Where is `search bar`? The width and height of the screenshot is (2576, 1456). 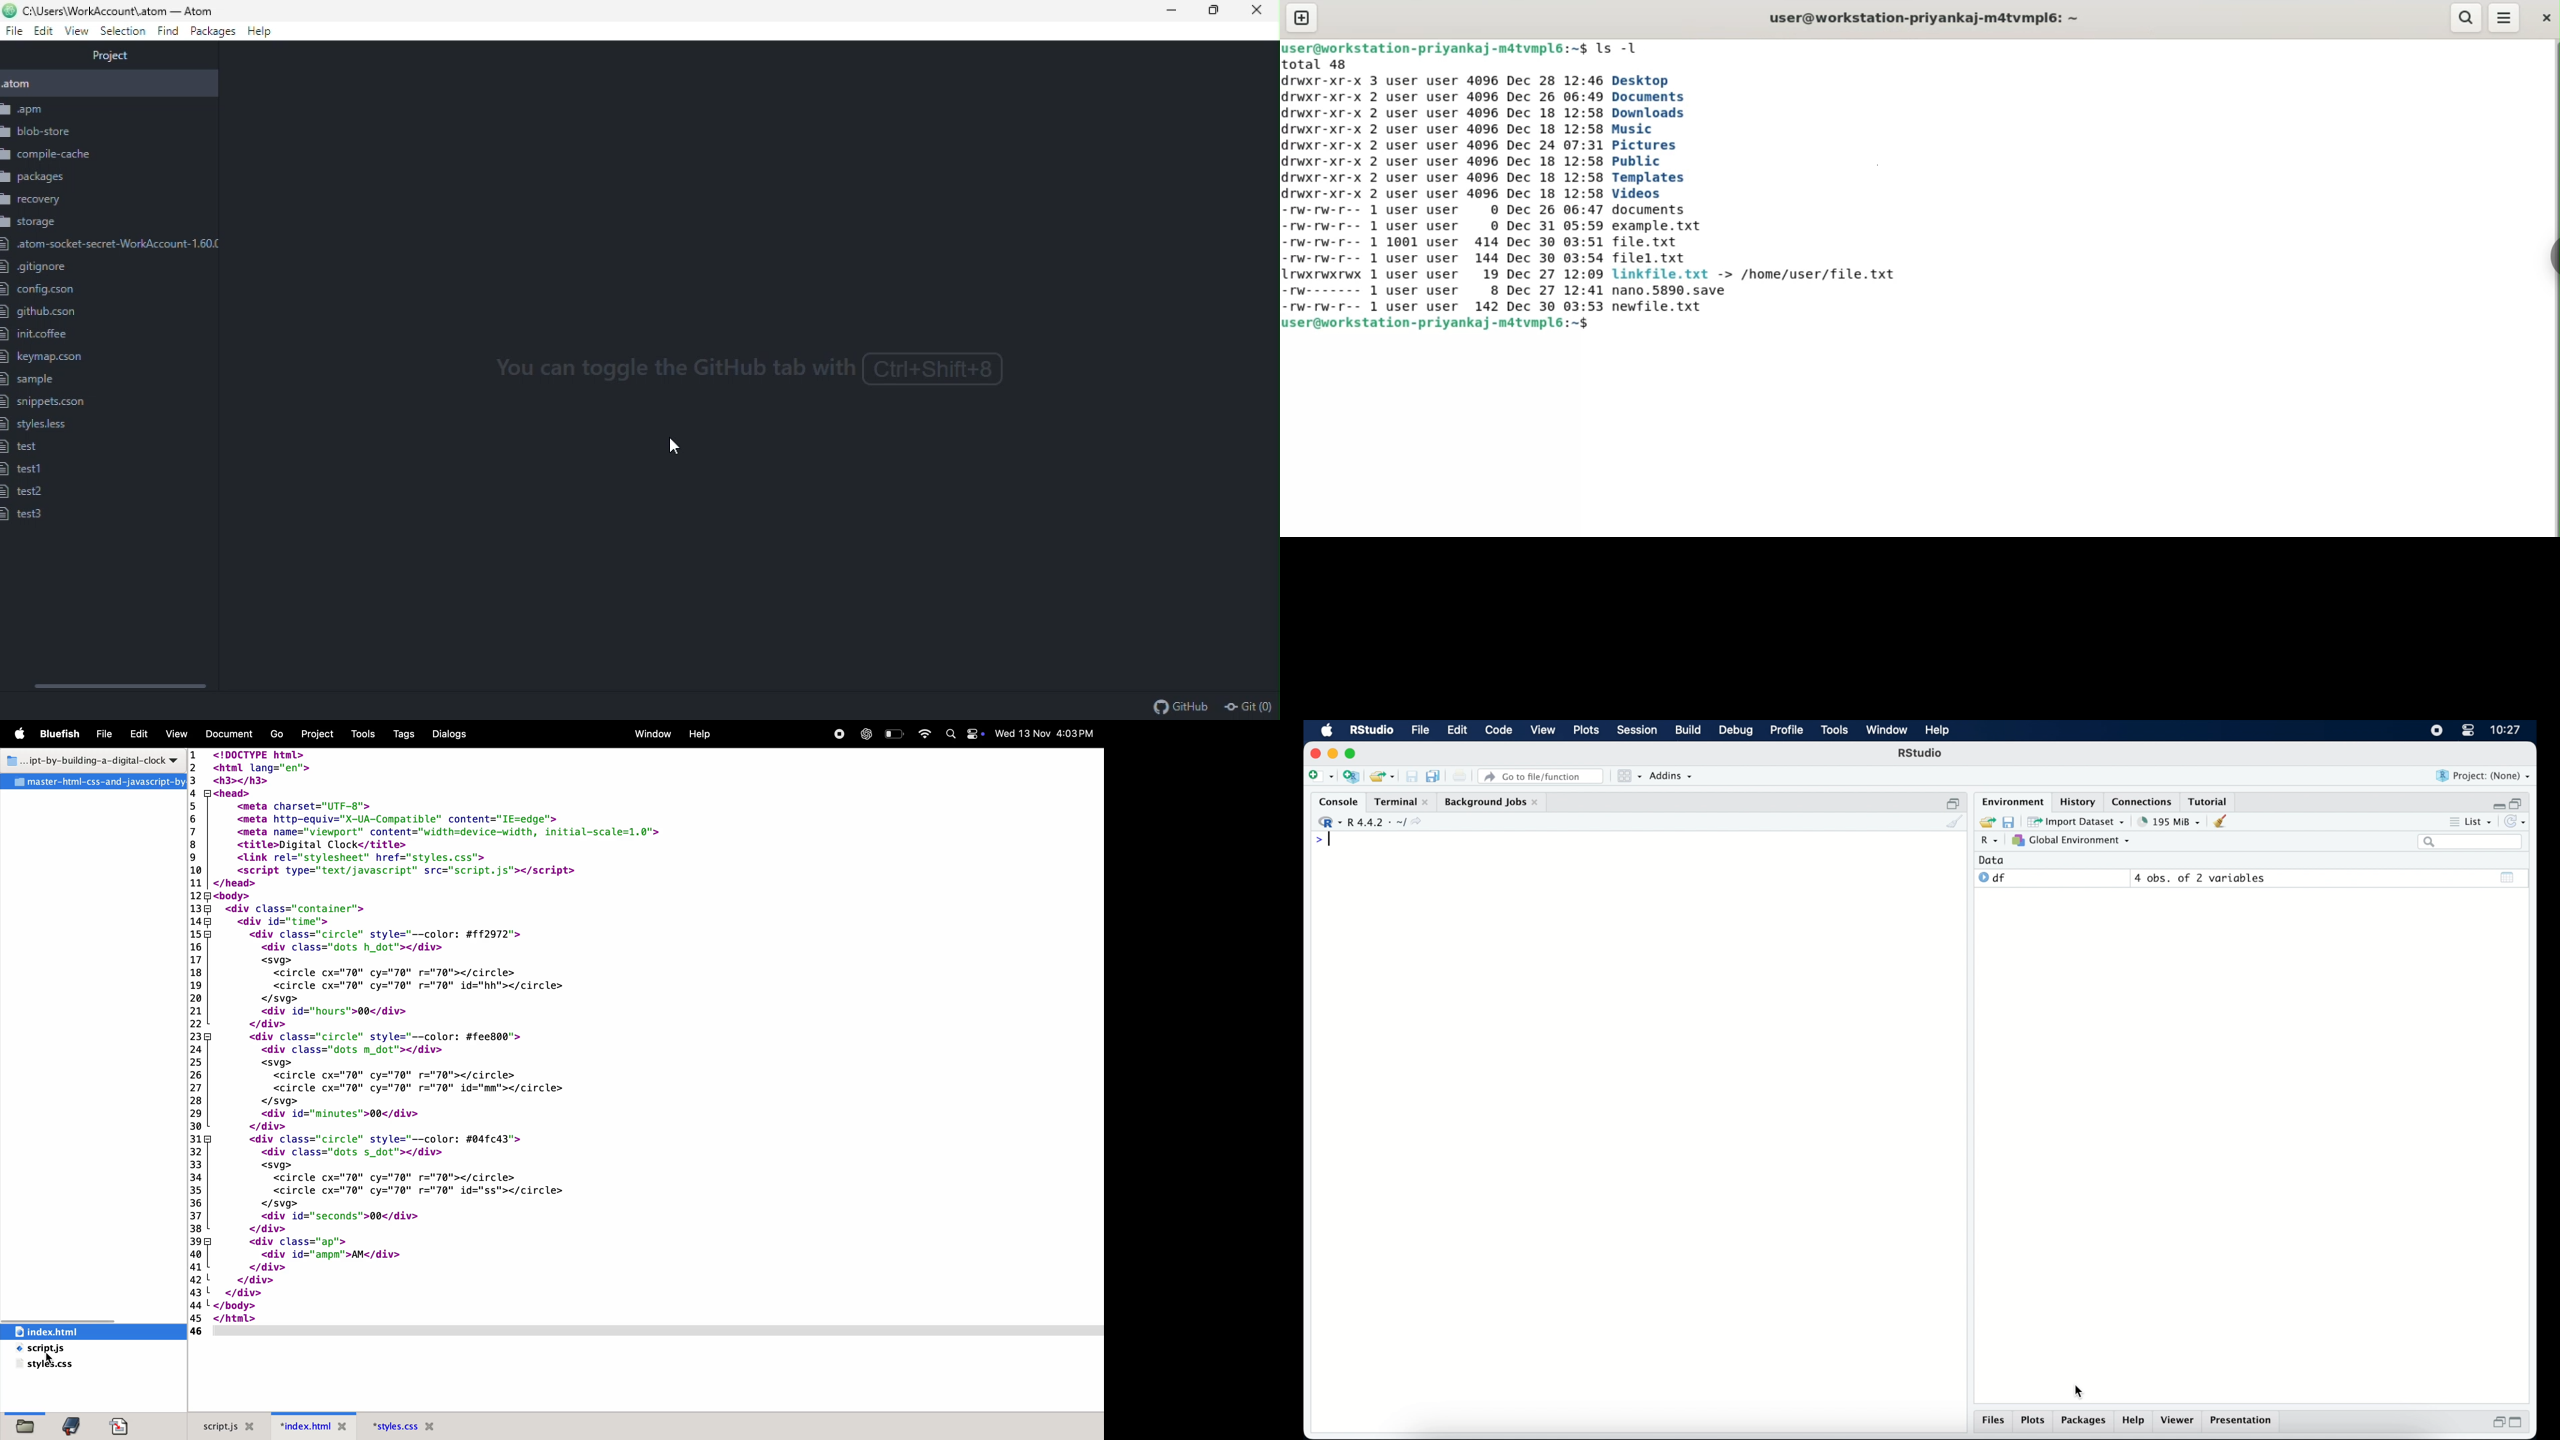
search bar is located at coordinates (2469, 843).